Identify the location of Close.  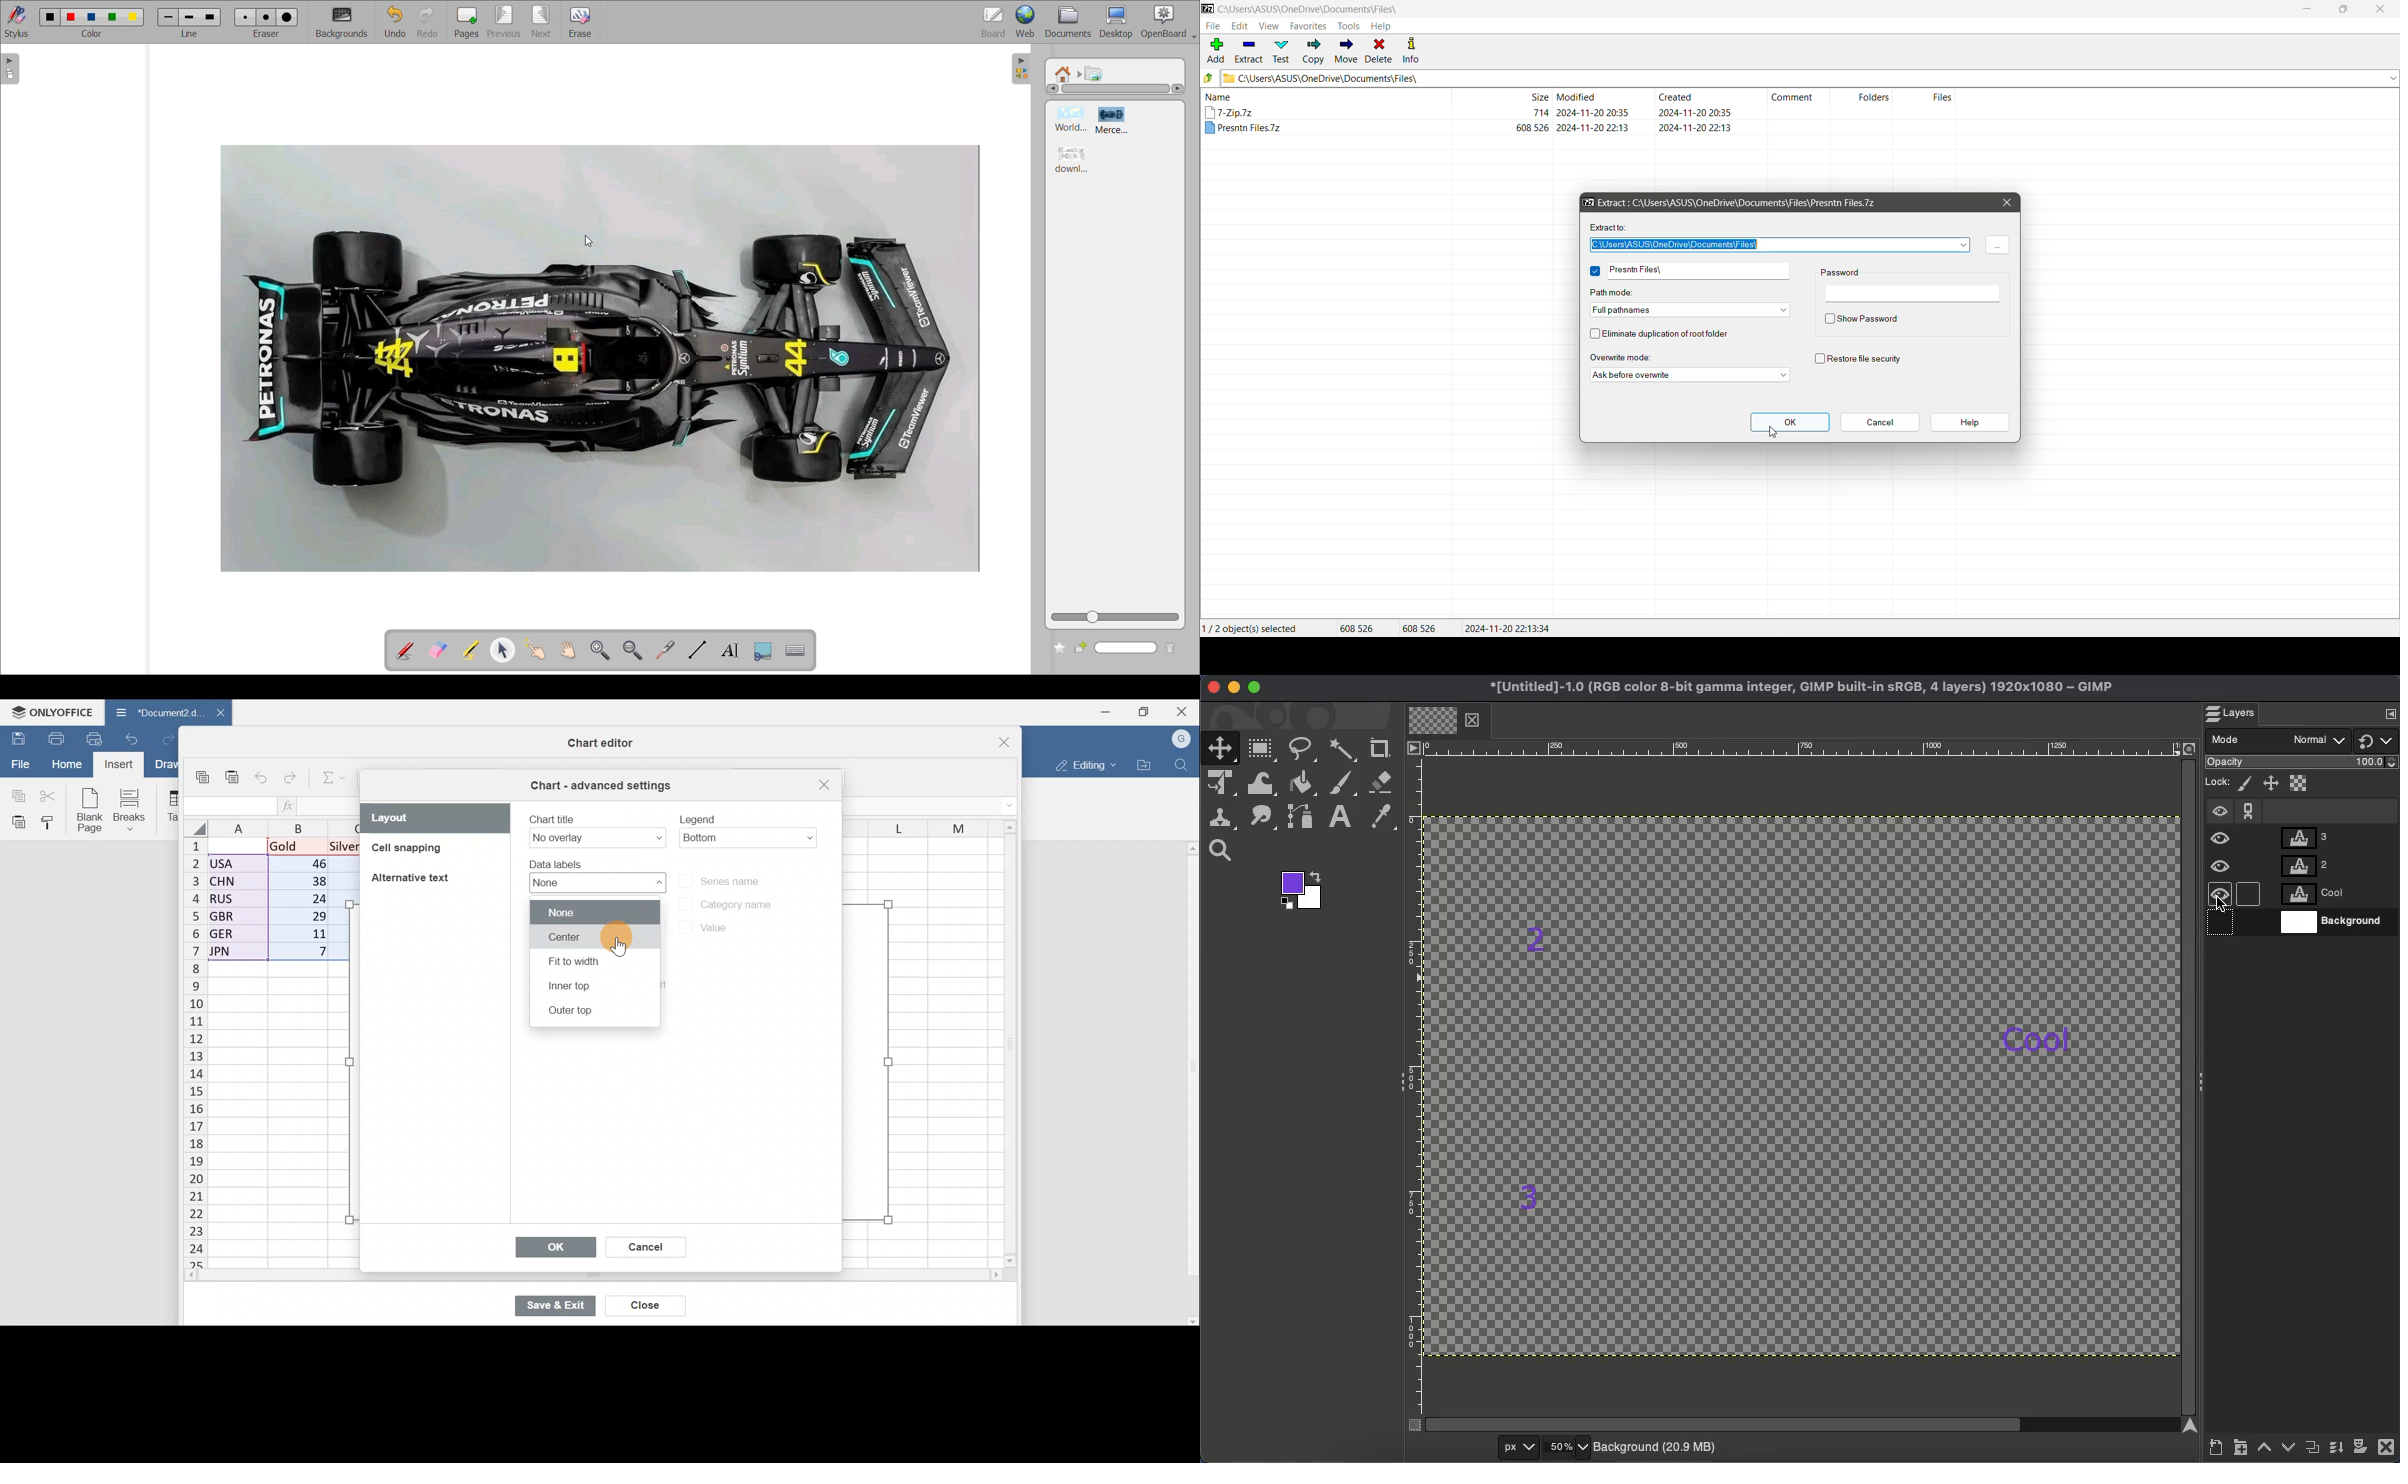
(822, 786).